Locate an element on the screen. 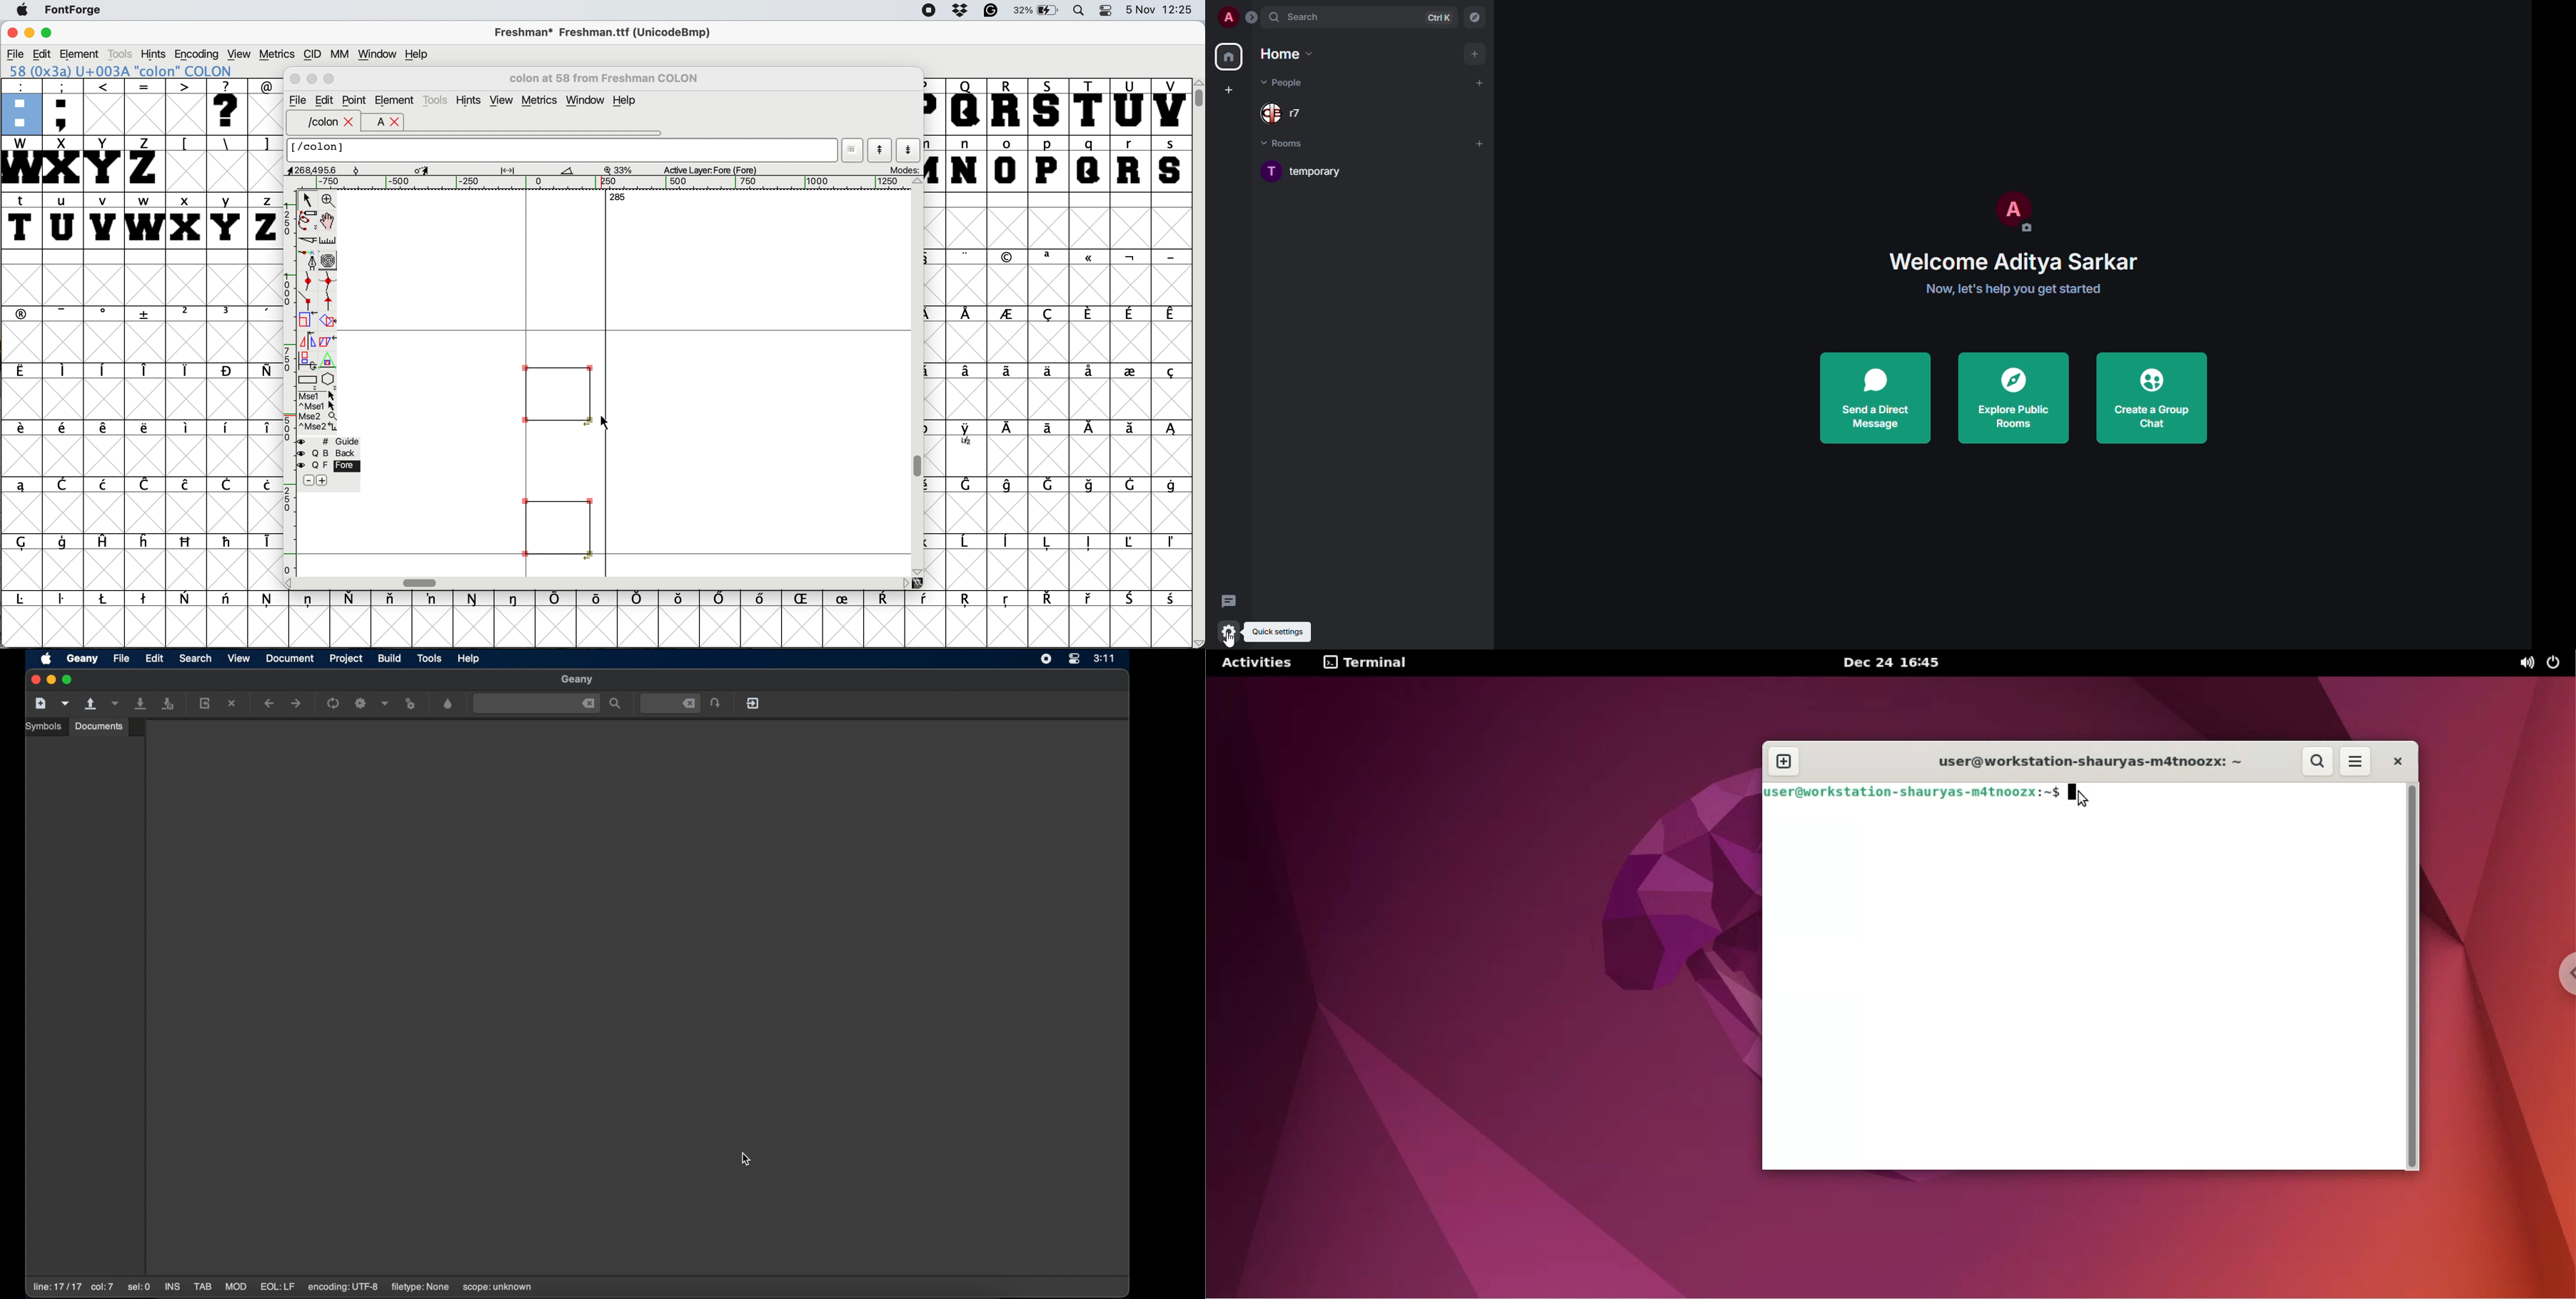 This screenshot has height=1316, width=2576. symbol is located at coordinates (966, 257).